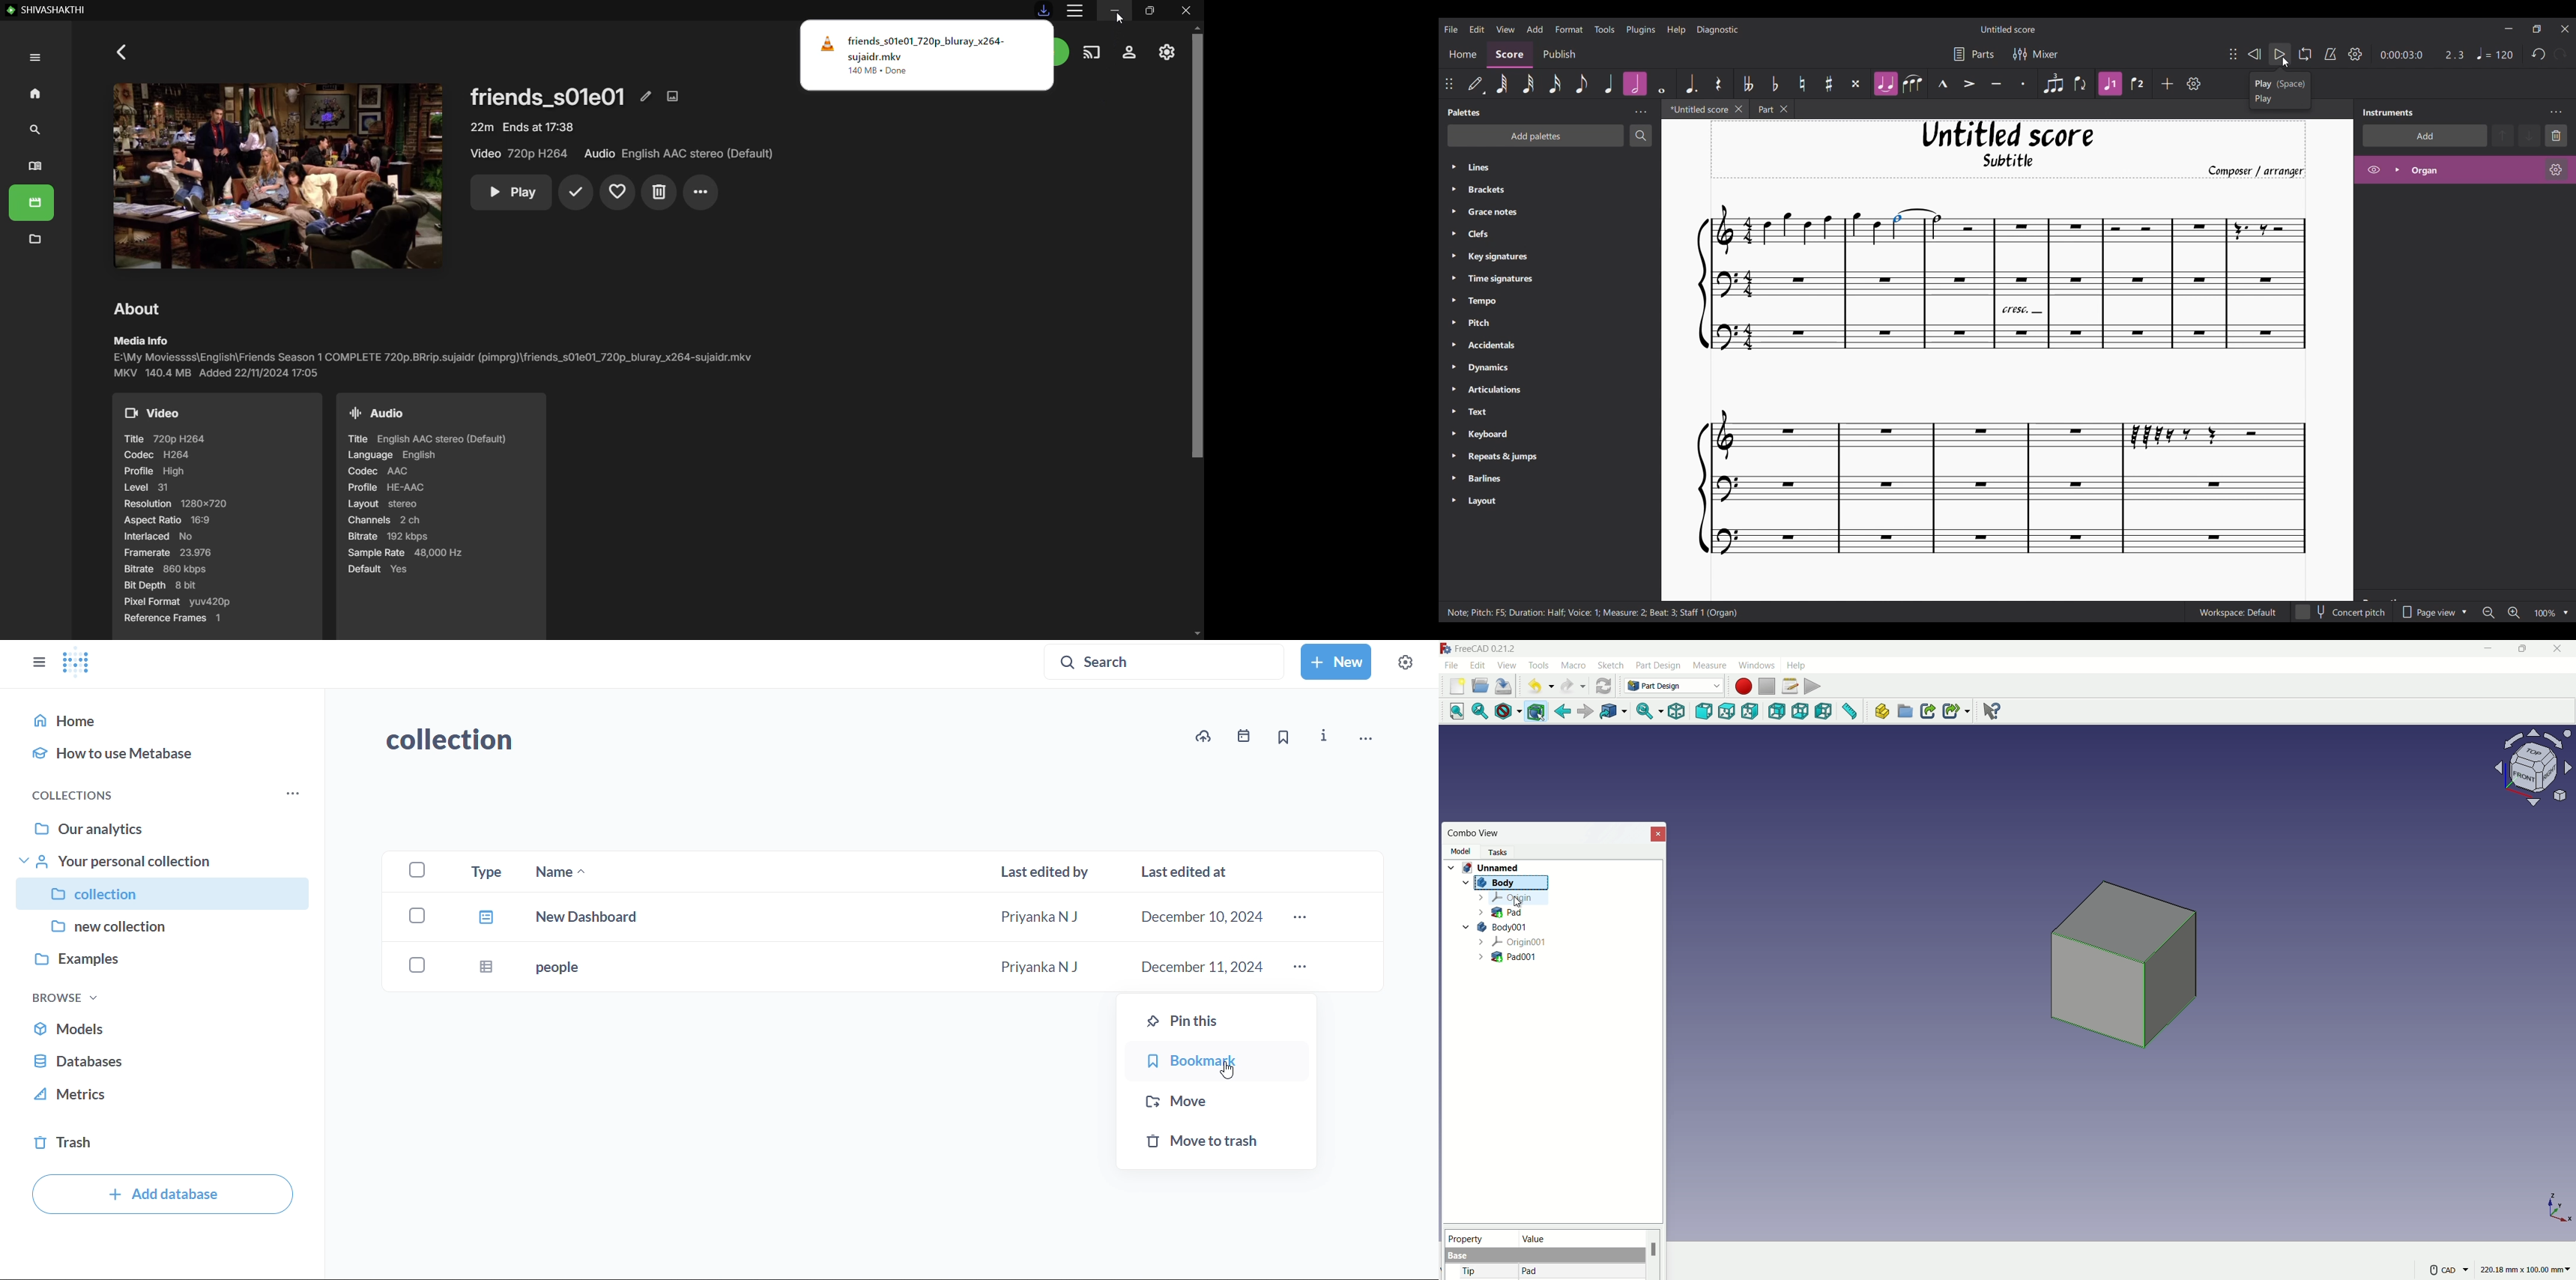 This screenshot has width=2576, height=1288. Describe the element at coordinates (1735, 108) in the screenshot. I see `Close current tab` at that location.